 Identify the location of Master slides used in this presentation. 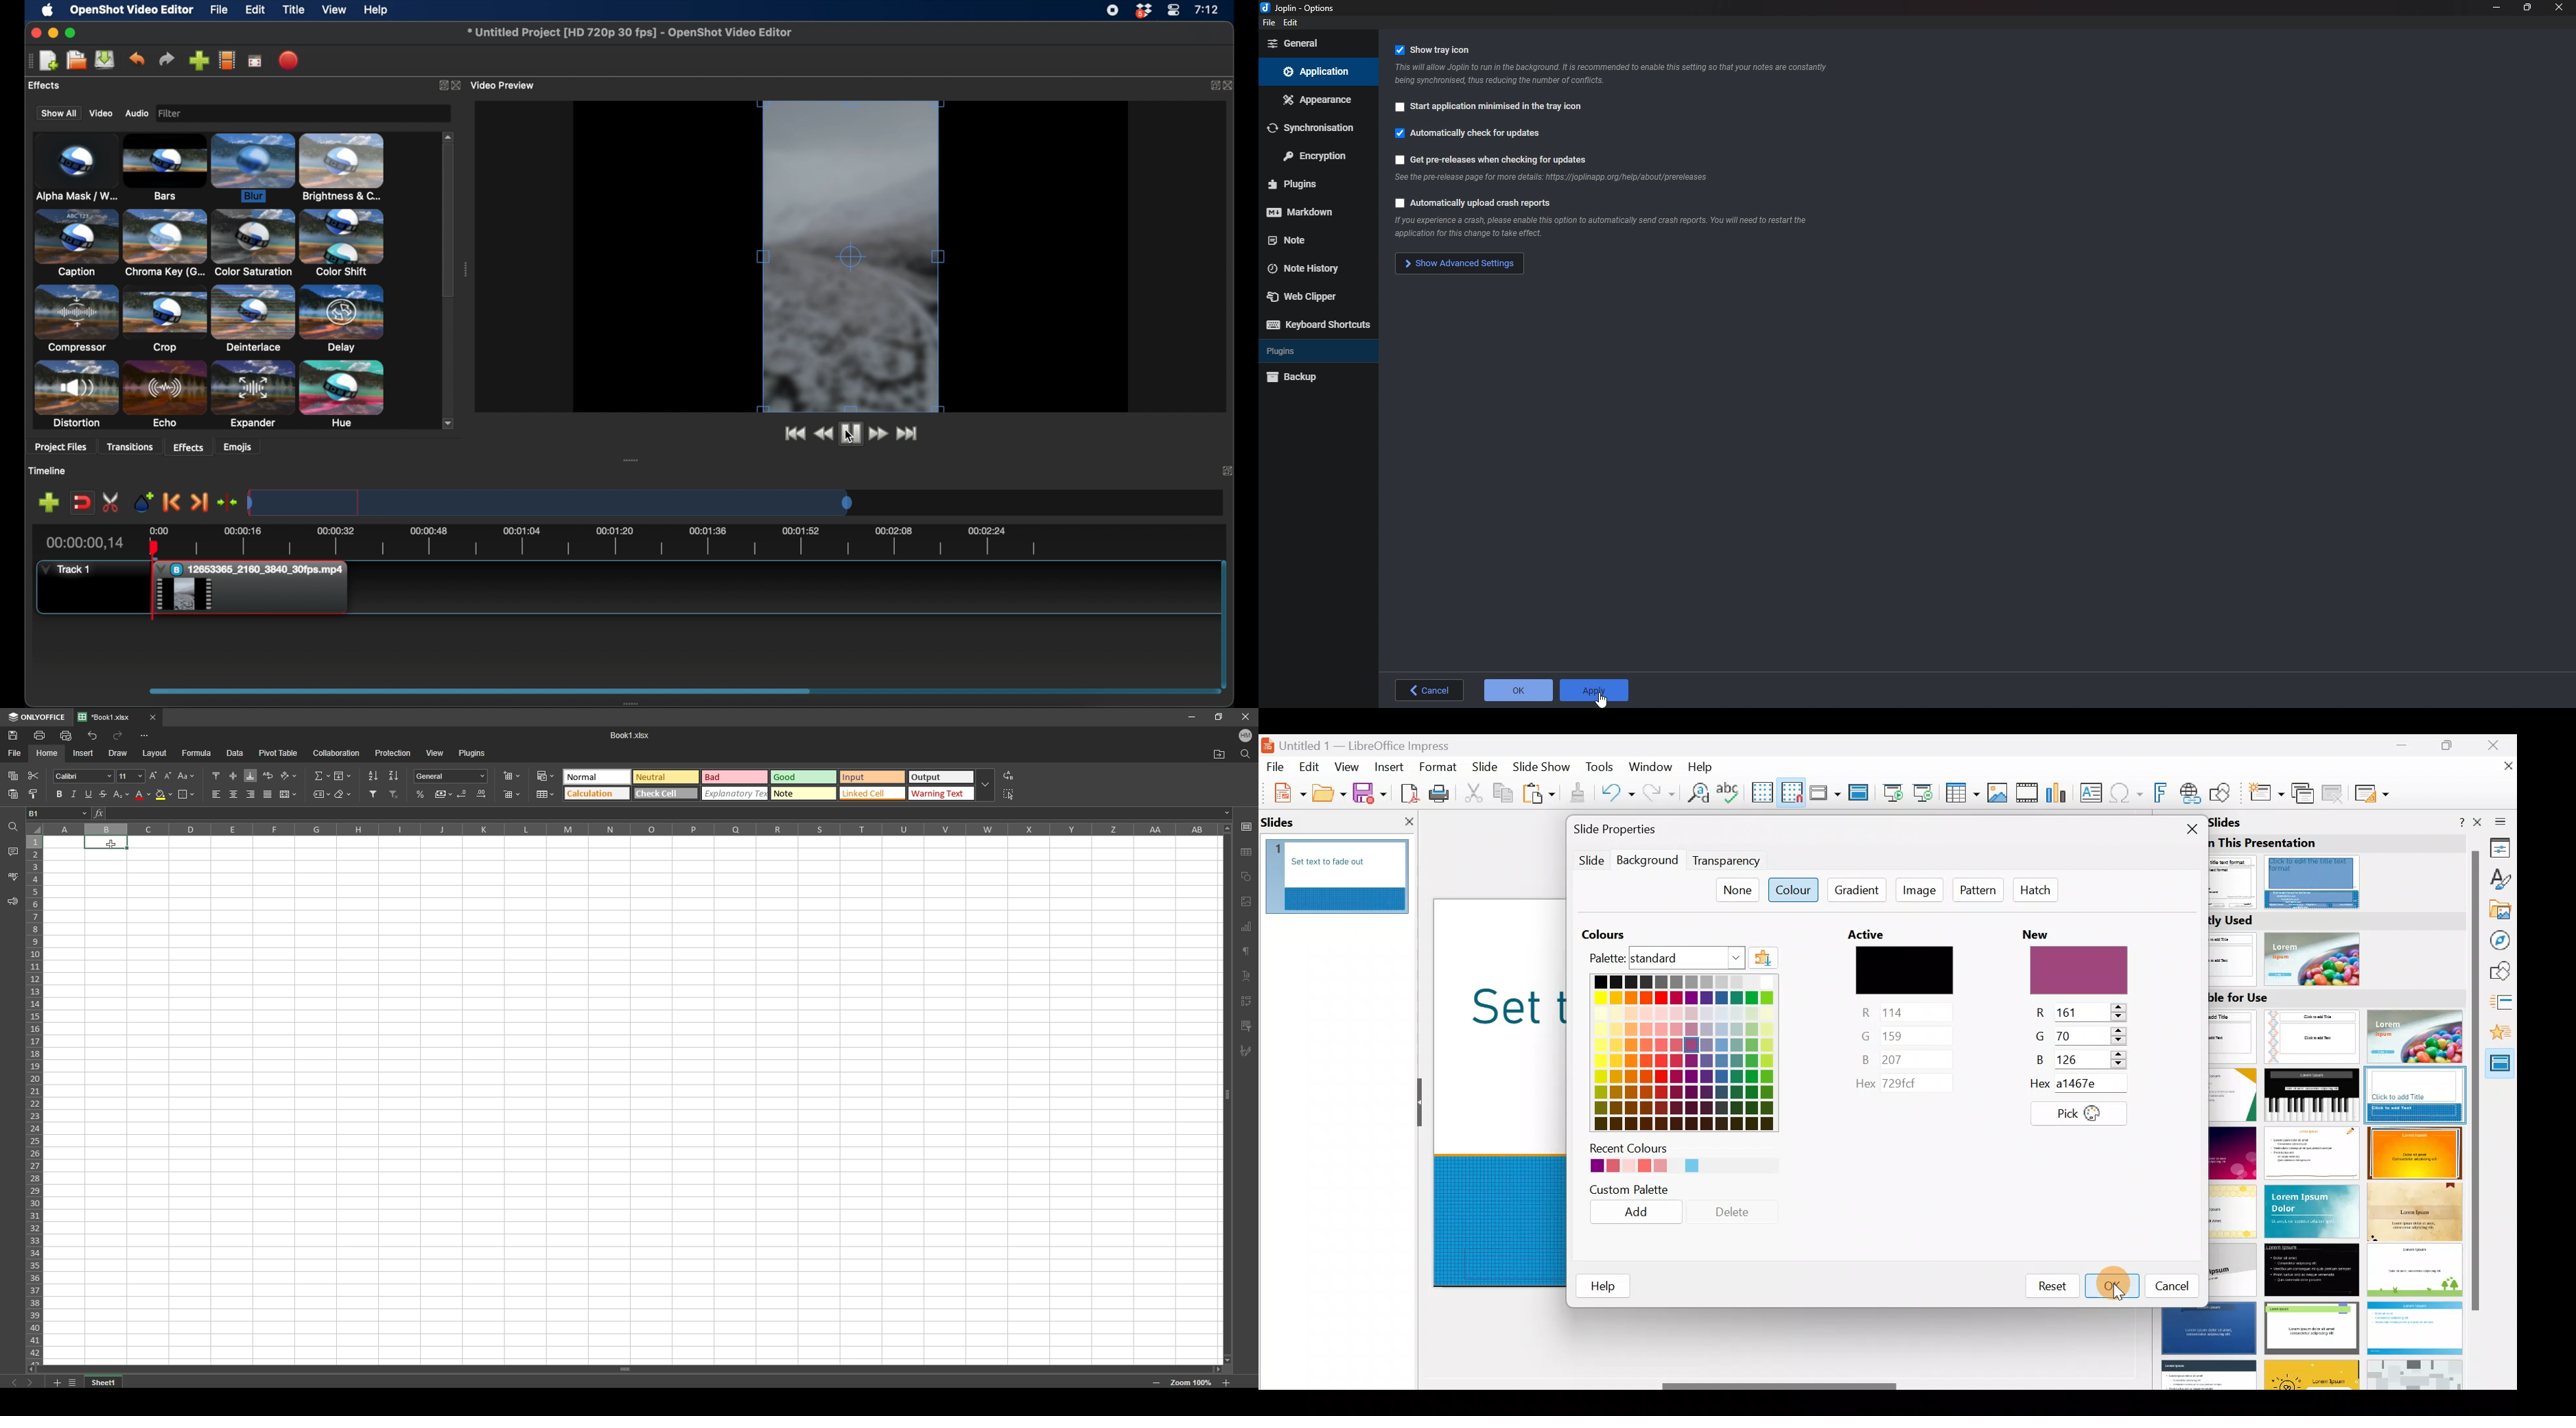
(2335, 862).